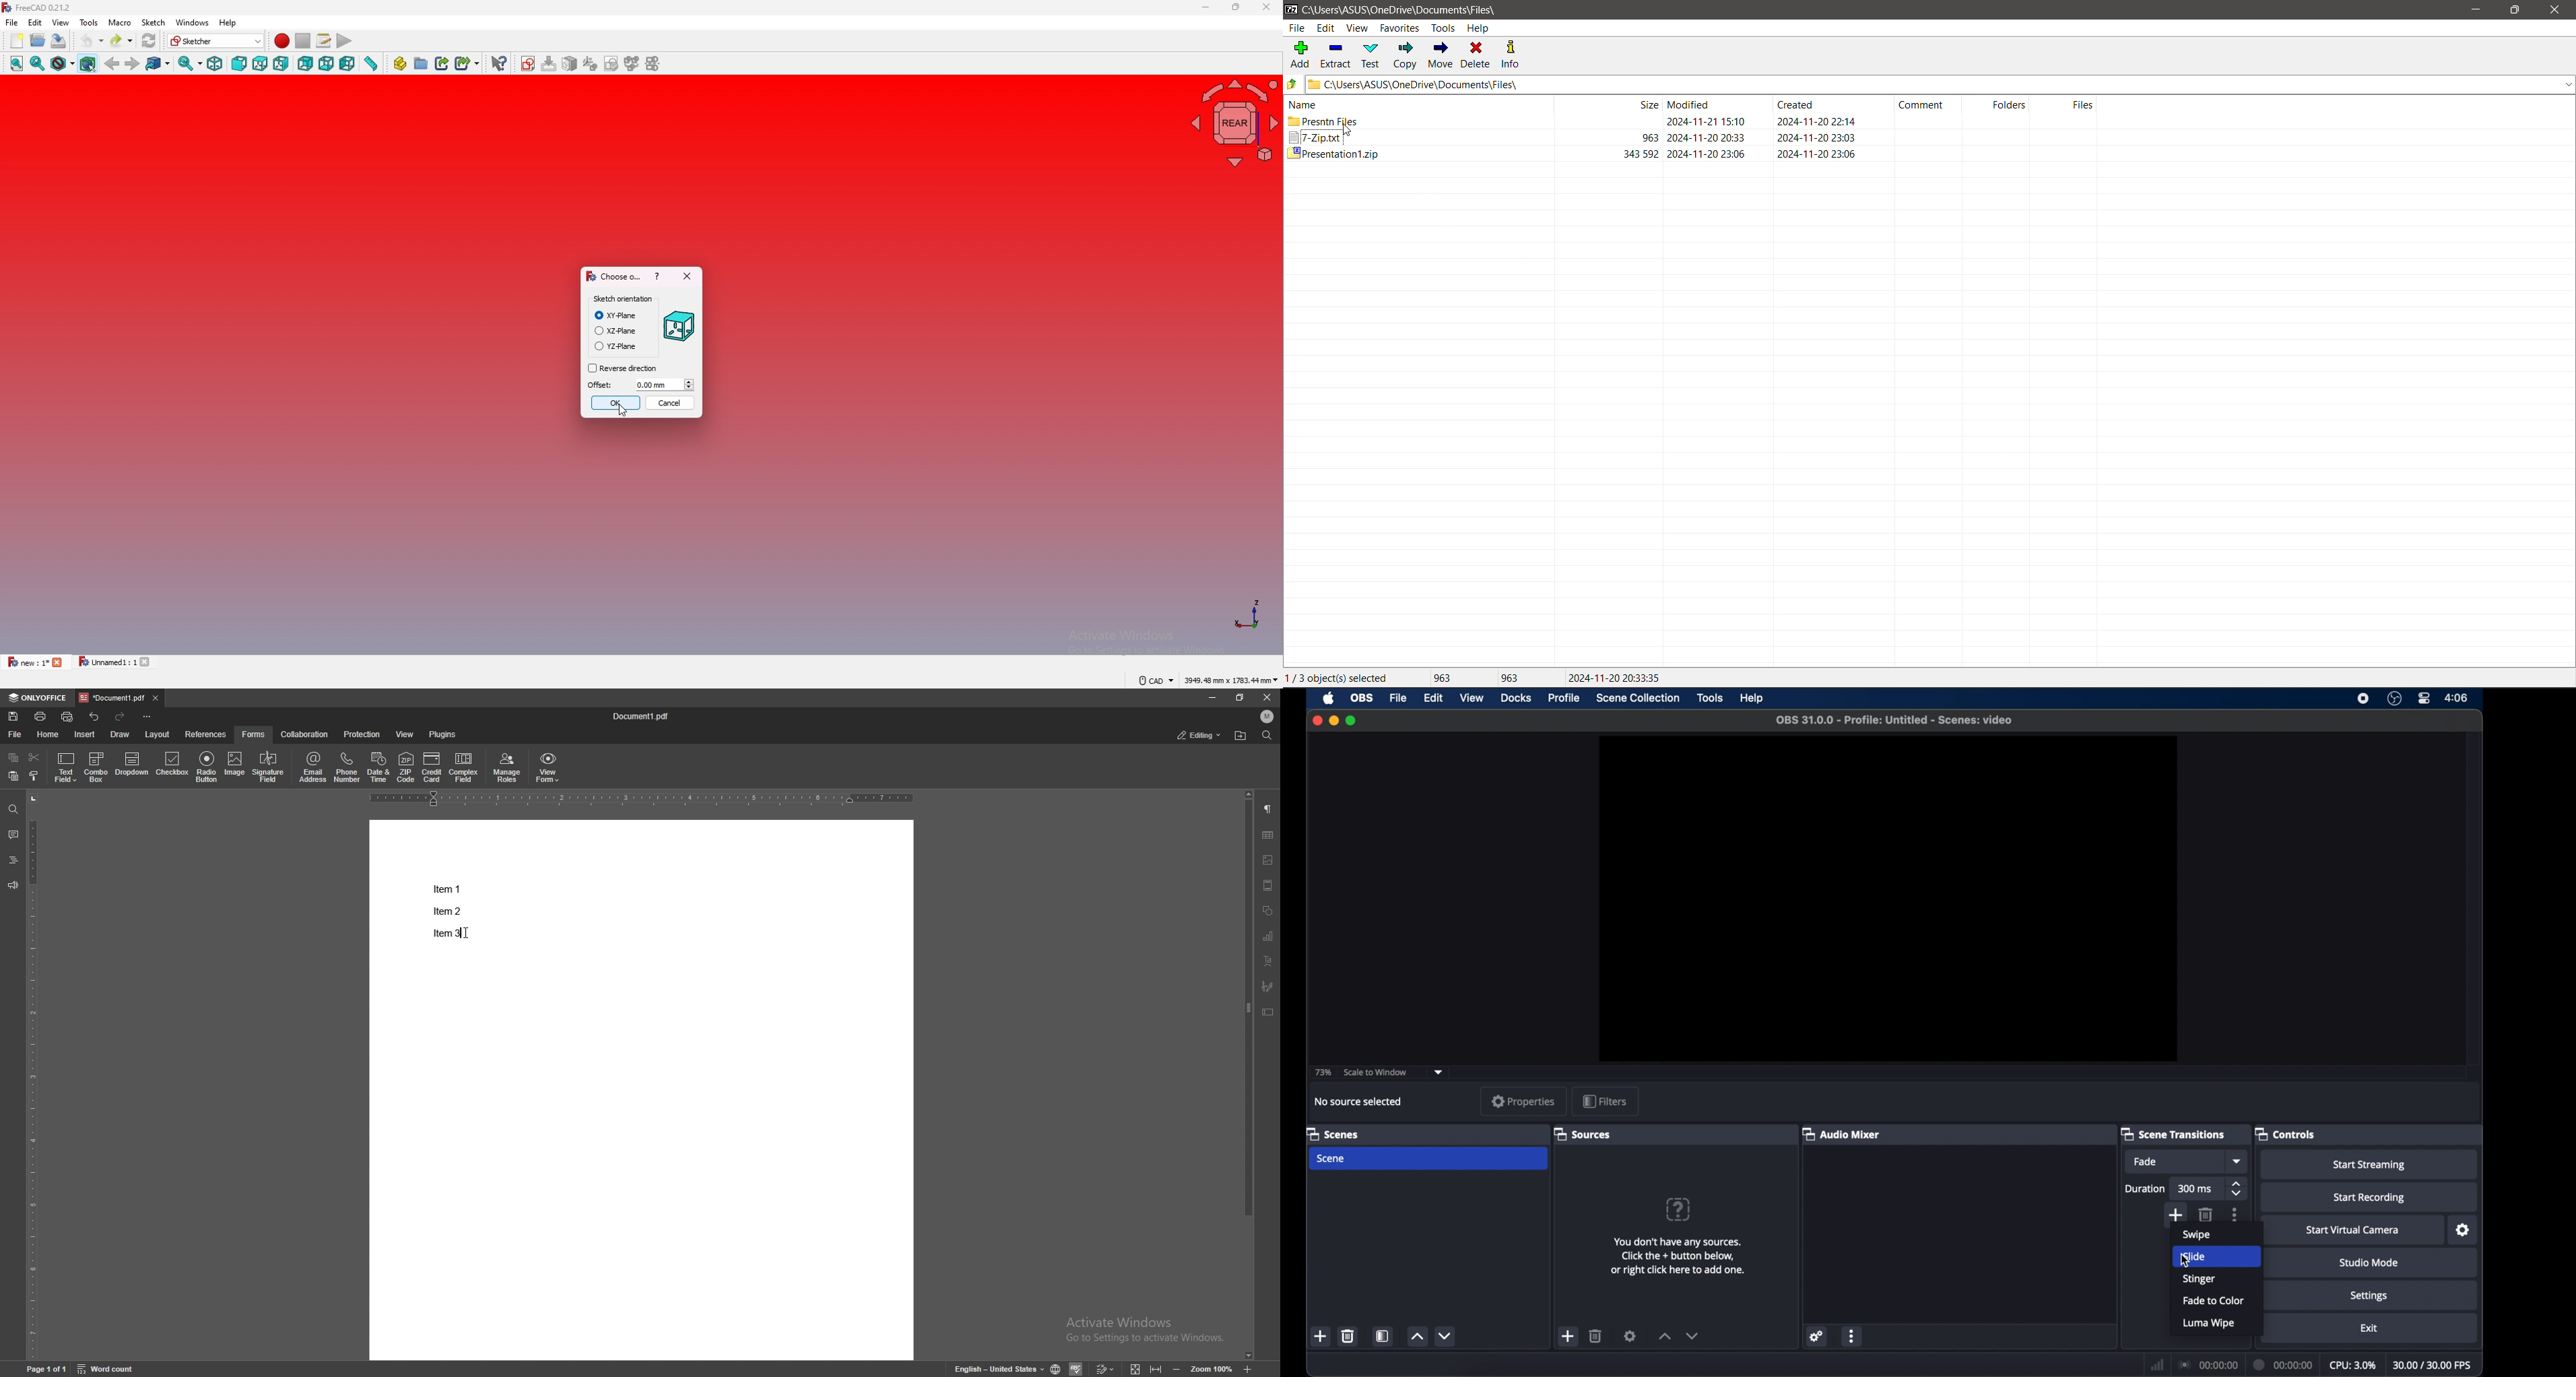 This screenshot has height=1400, width=2576. I want to click on fit to screen, so click(1136, 1368).